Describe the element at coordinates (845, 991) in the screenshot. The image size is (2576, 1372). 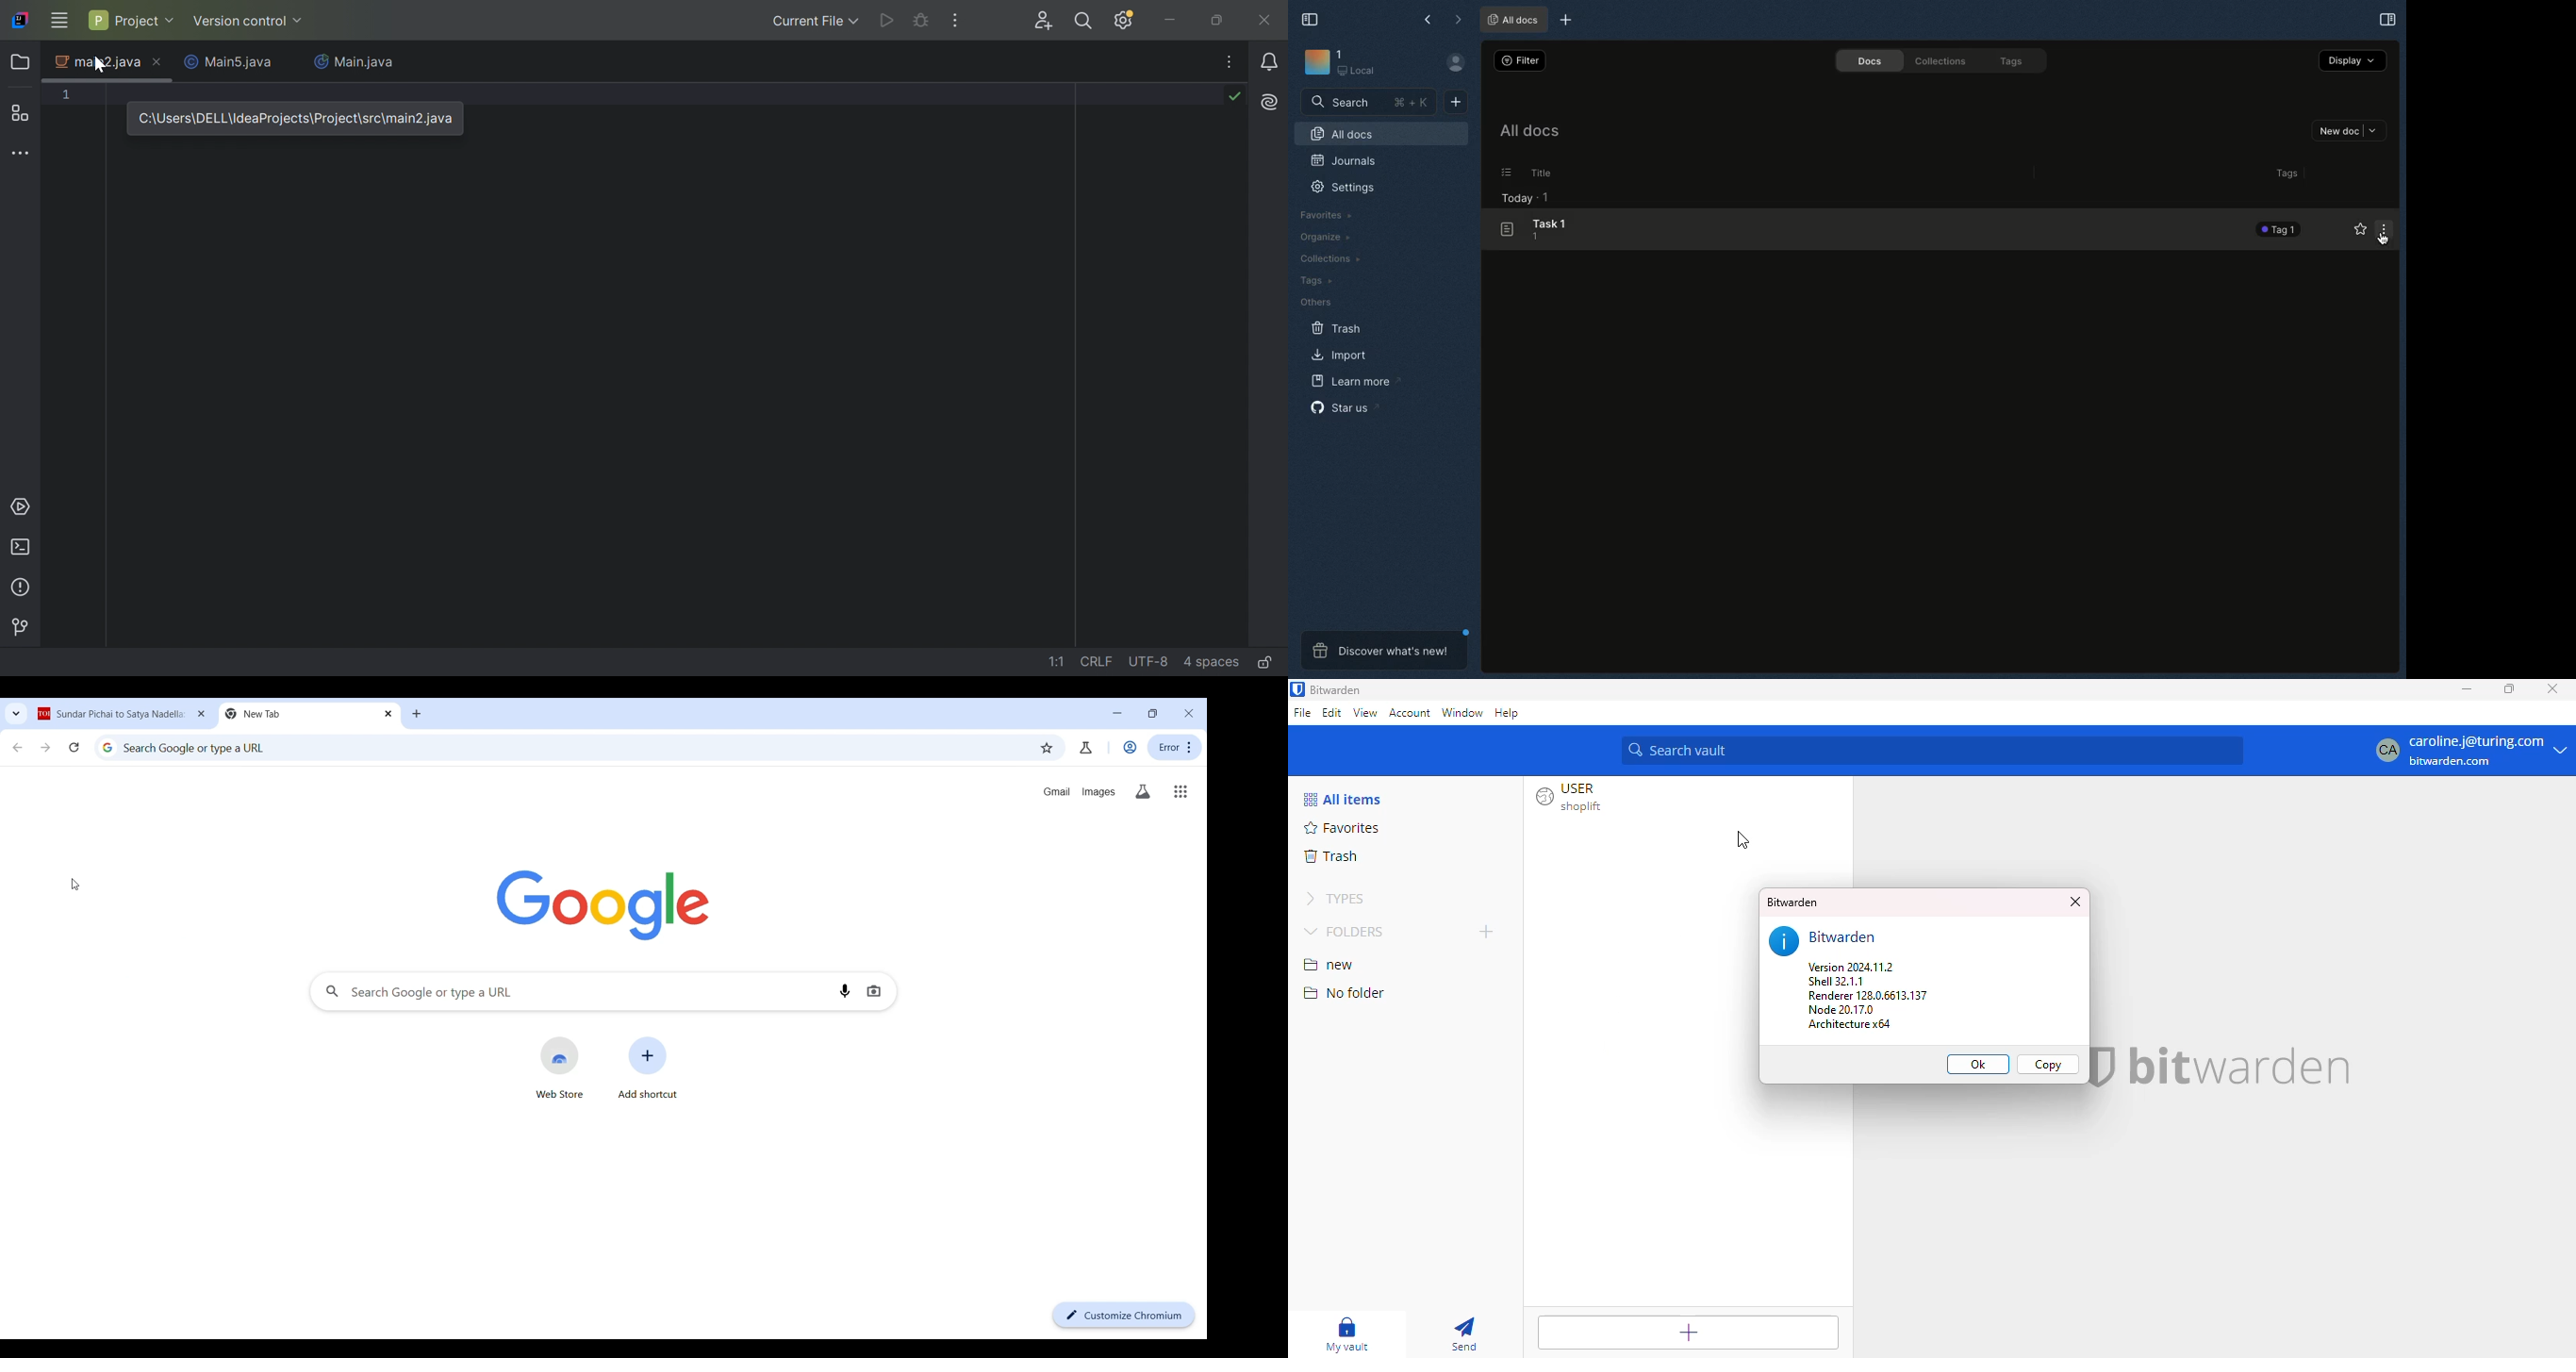
I see `Search by voice` at that location.